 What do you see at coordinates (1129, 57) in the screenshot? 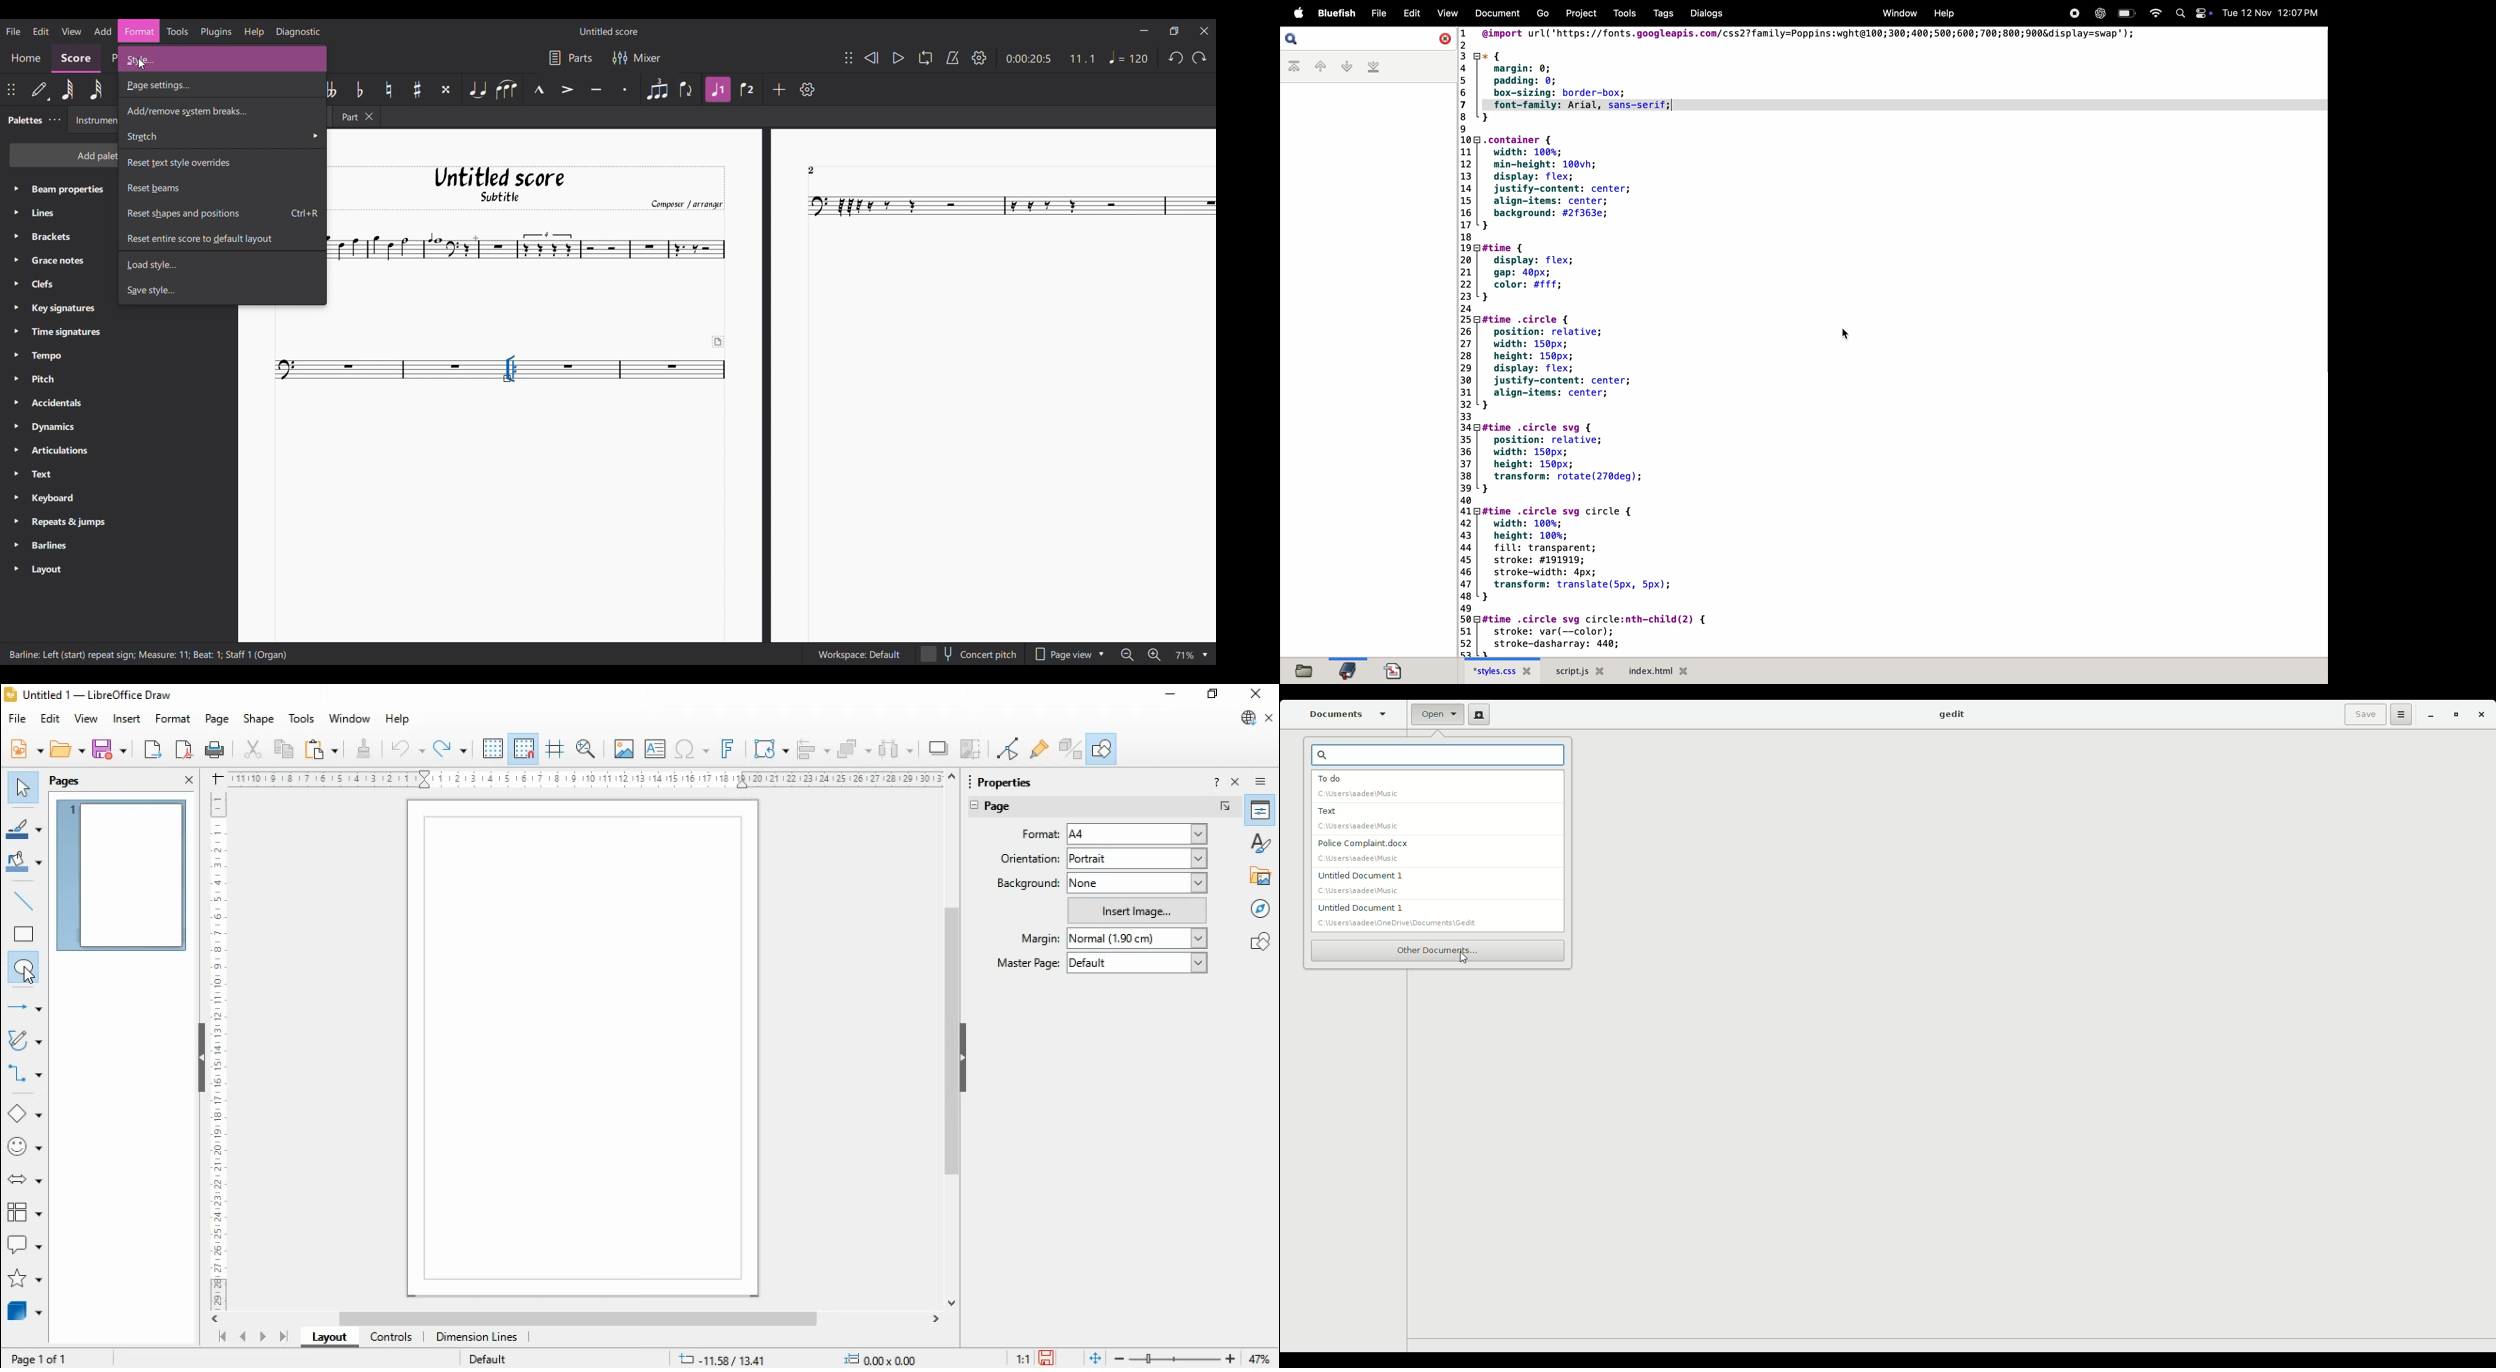
I see `Tempo` at bounding box center [1129, 57].